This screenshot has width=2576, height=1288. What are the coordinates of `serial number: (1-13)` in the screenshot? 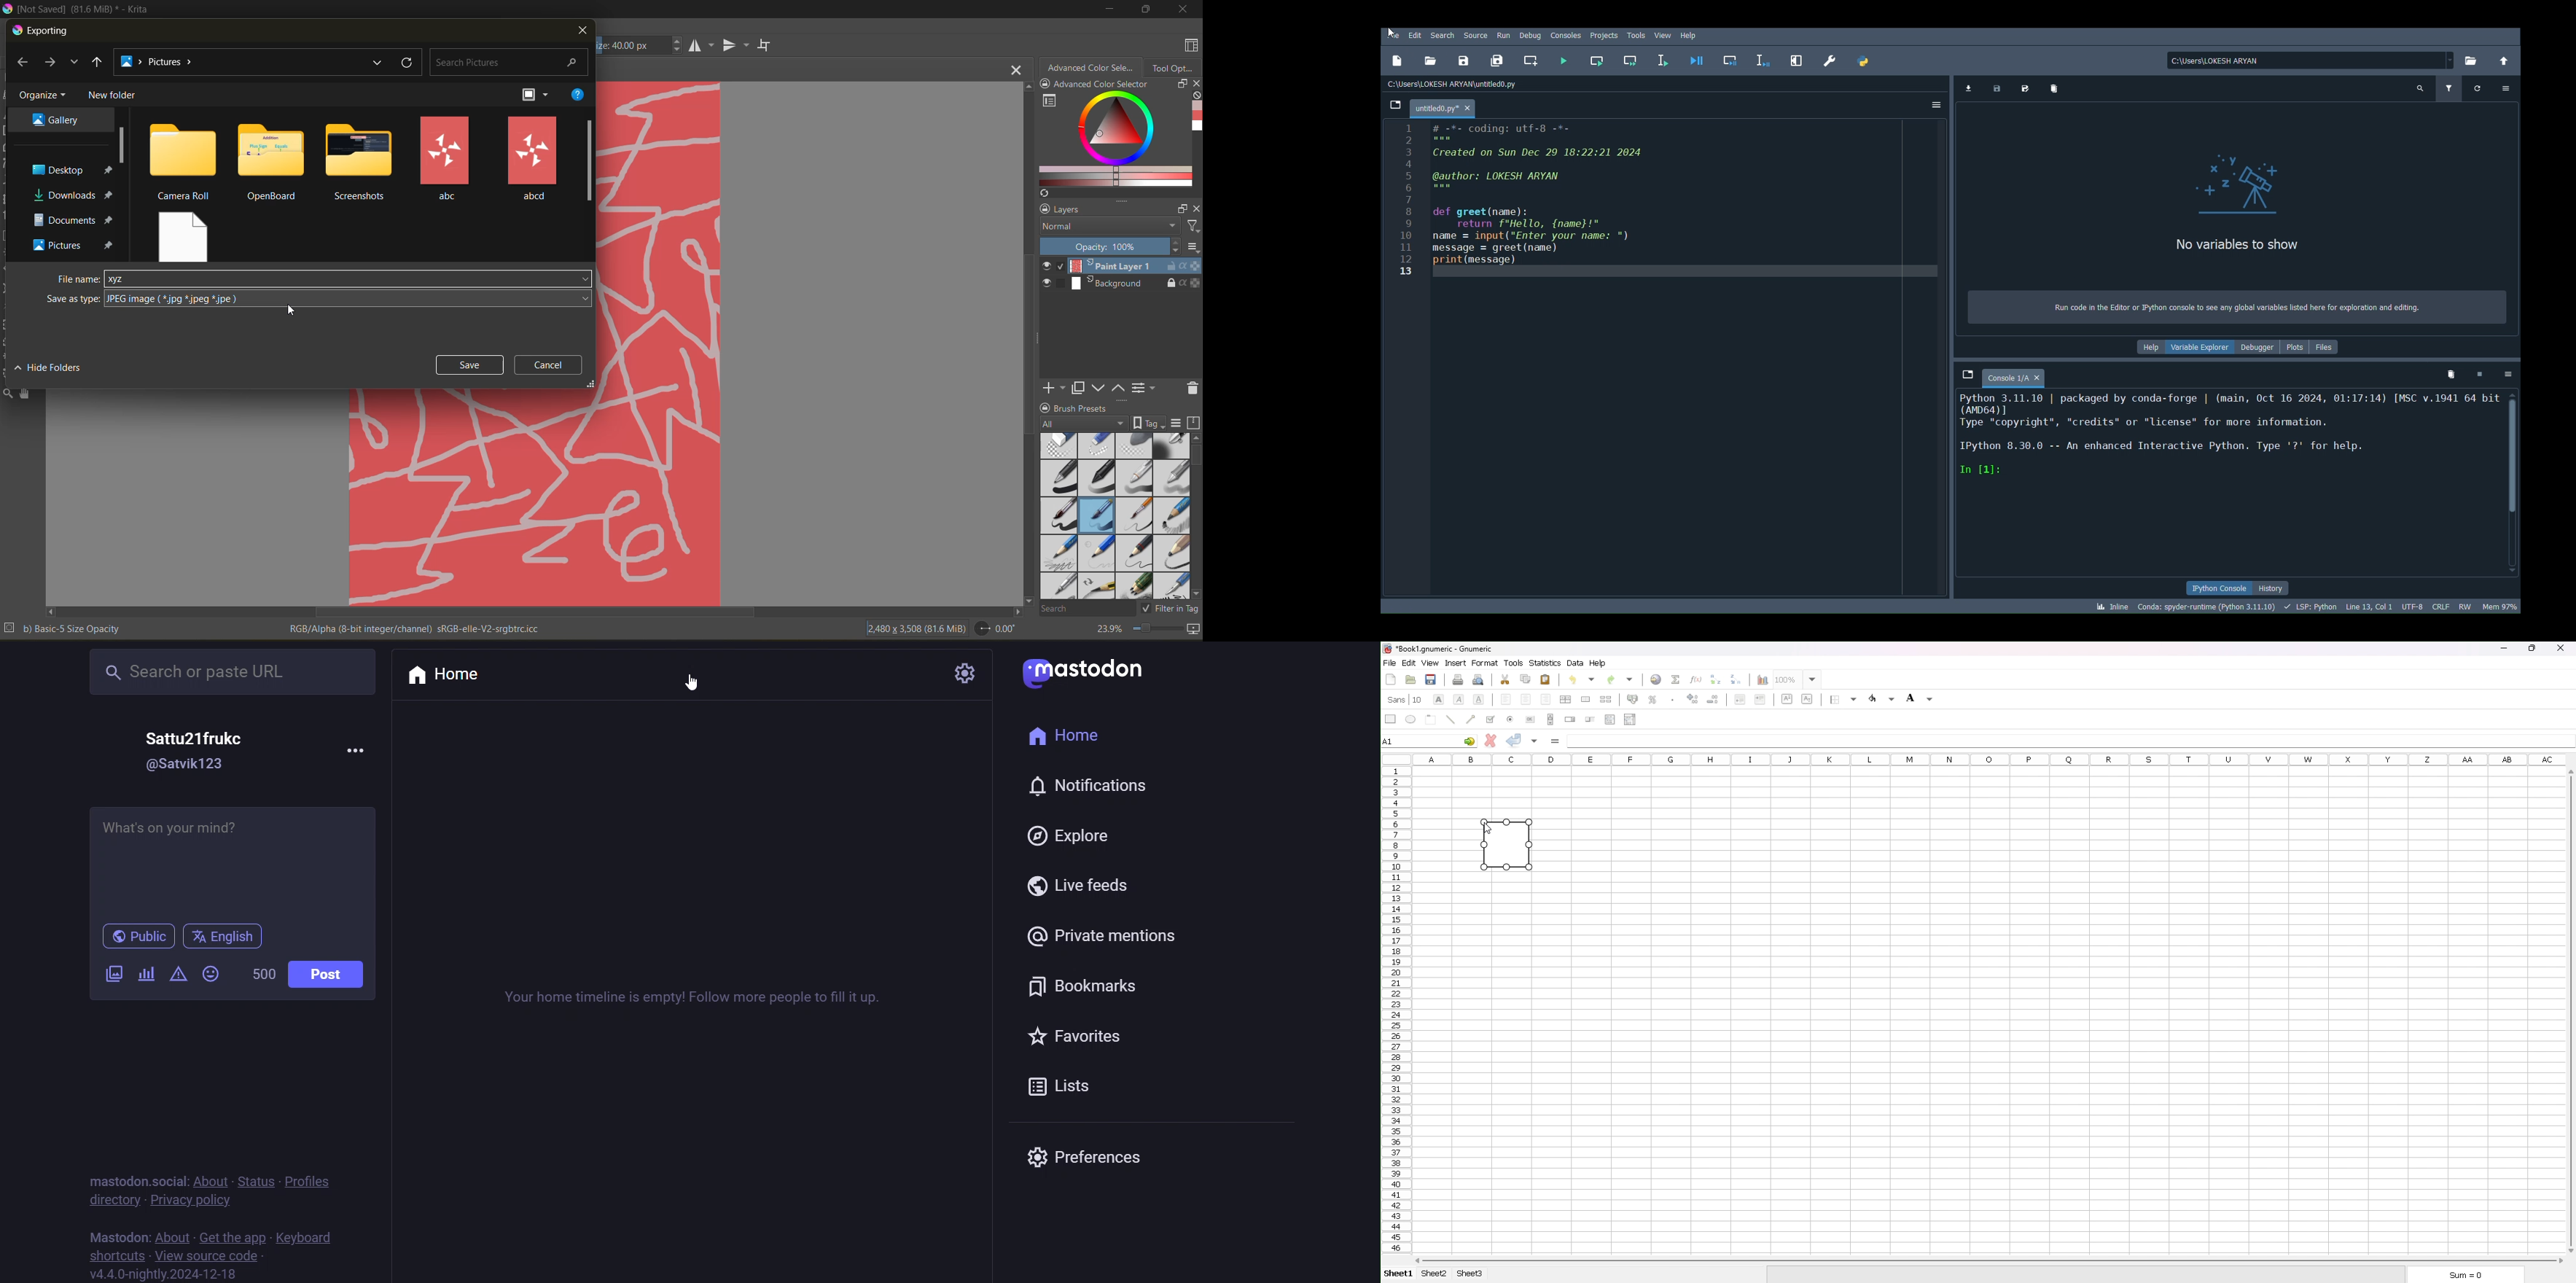 It's located at (1403, 204).